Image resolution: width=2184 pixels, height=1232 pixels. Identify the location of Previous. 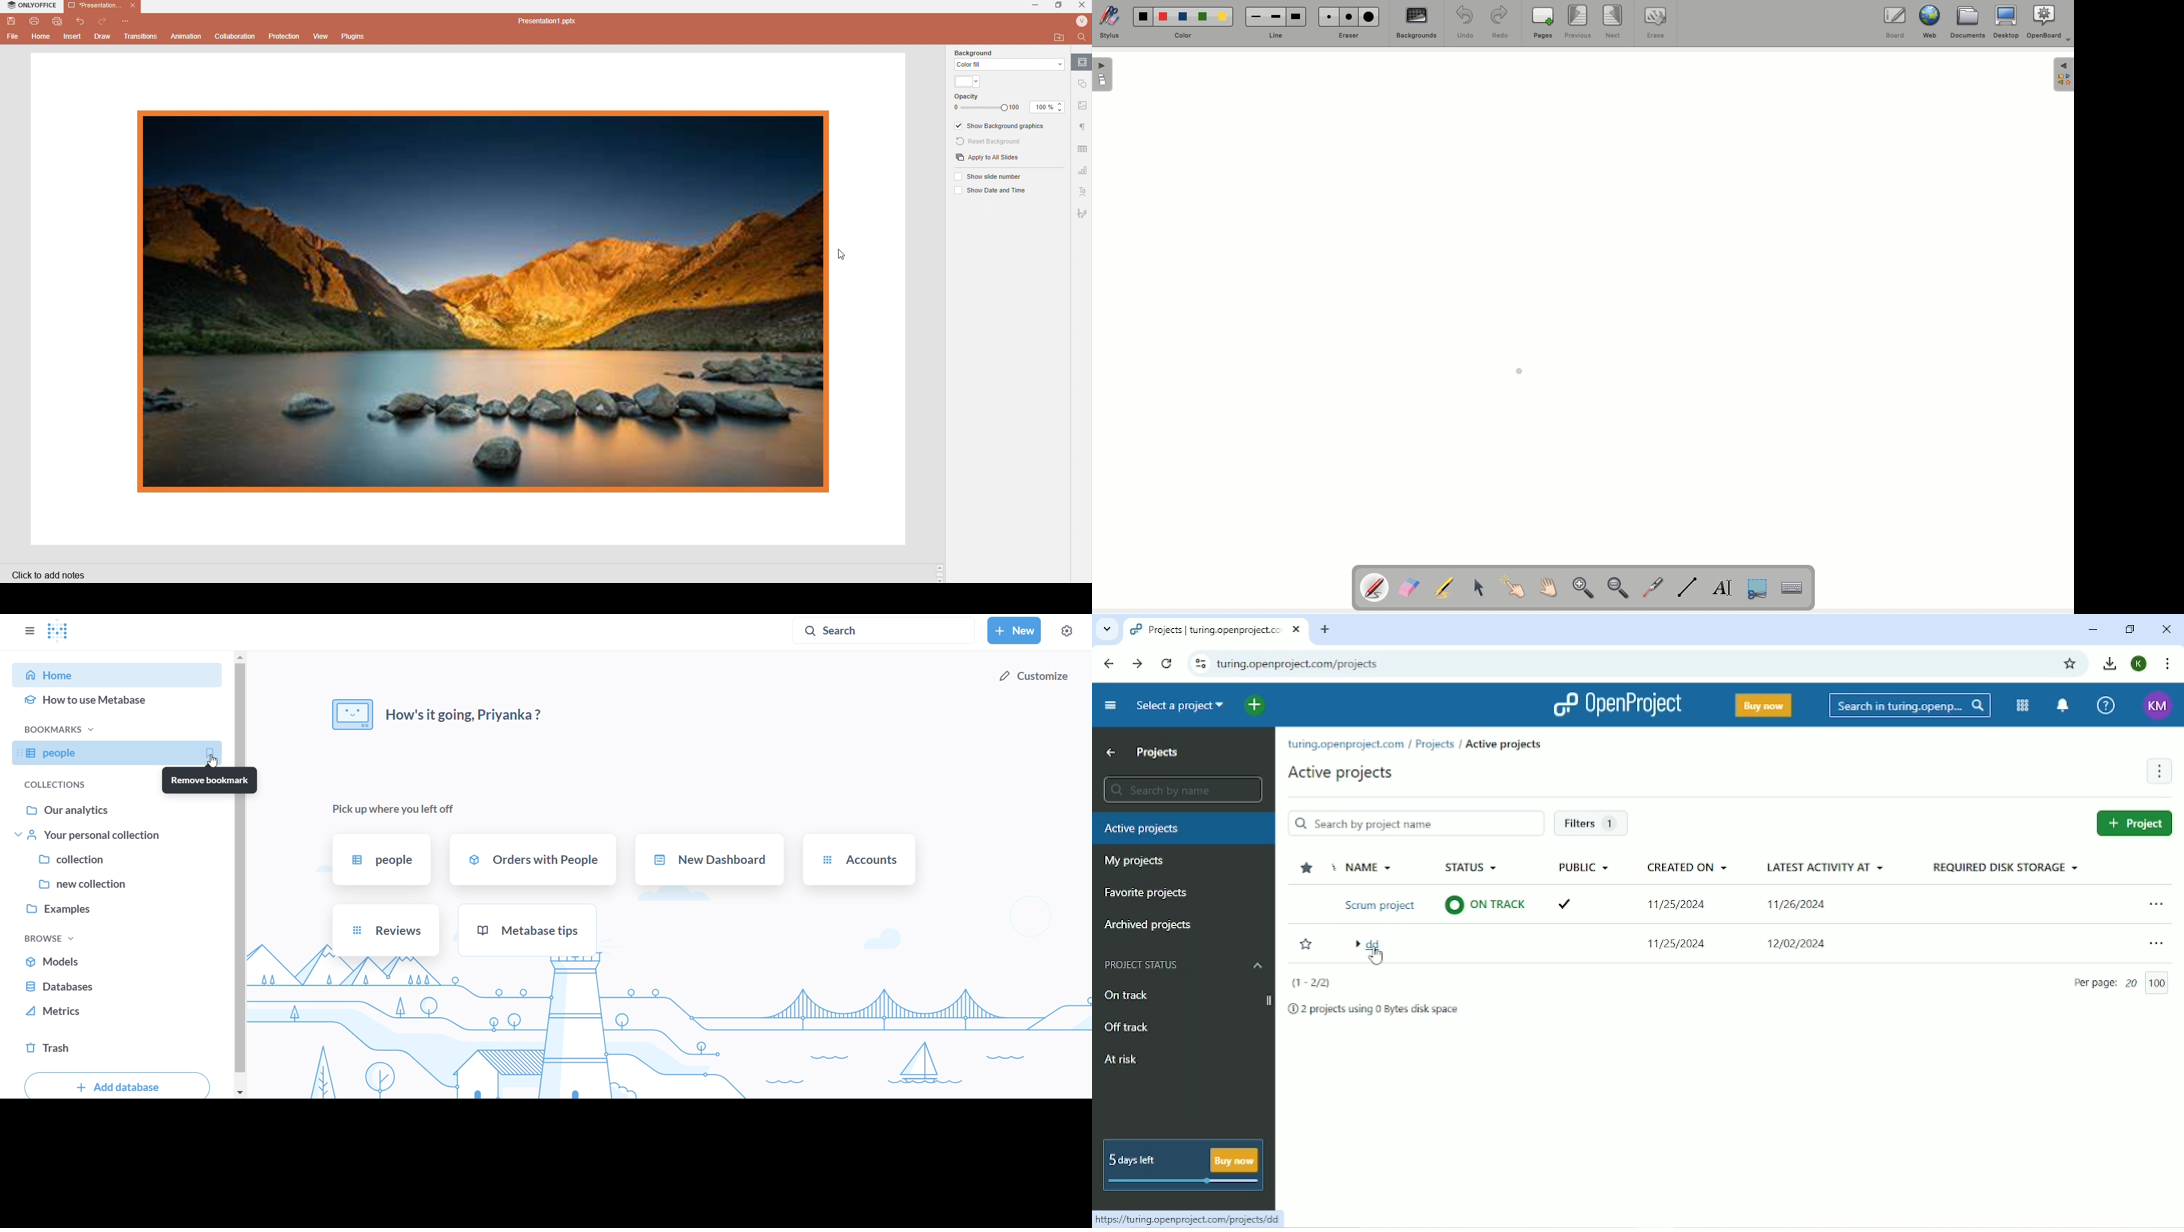
(1580, 23).